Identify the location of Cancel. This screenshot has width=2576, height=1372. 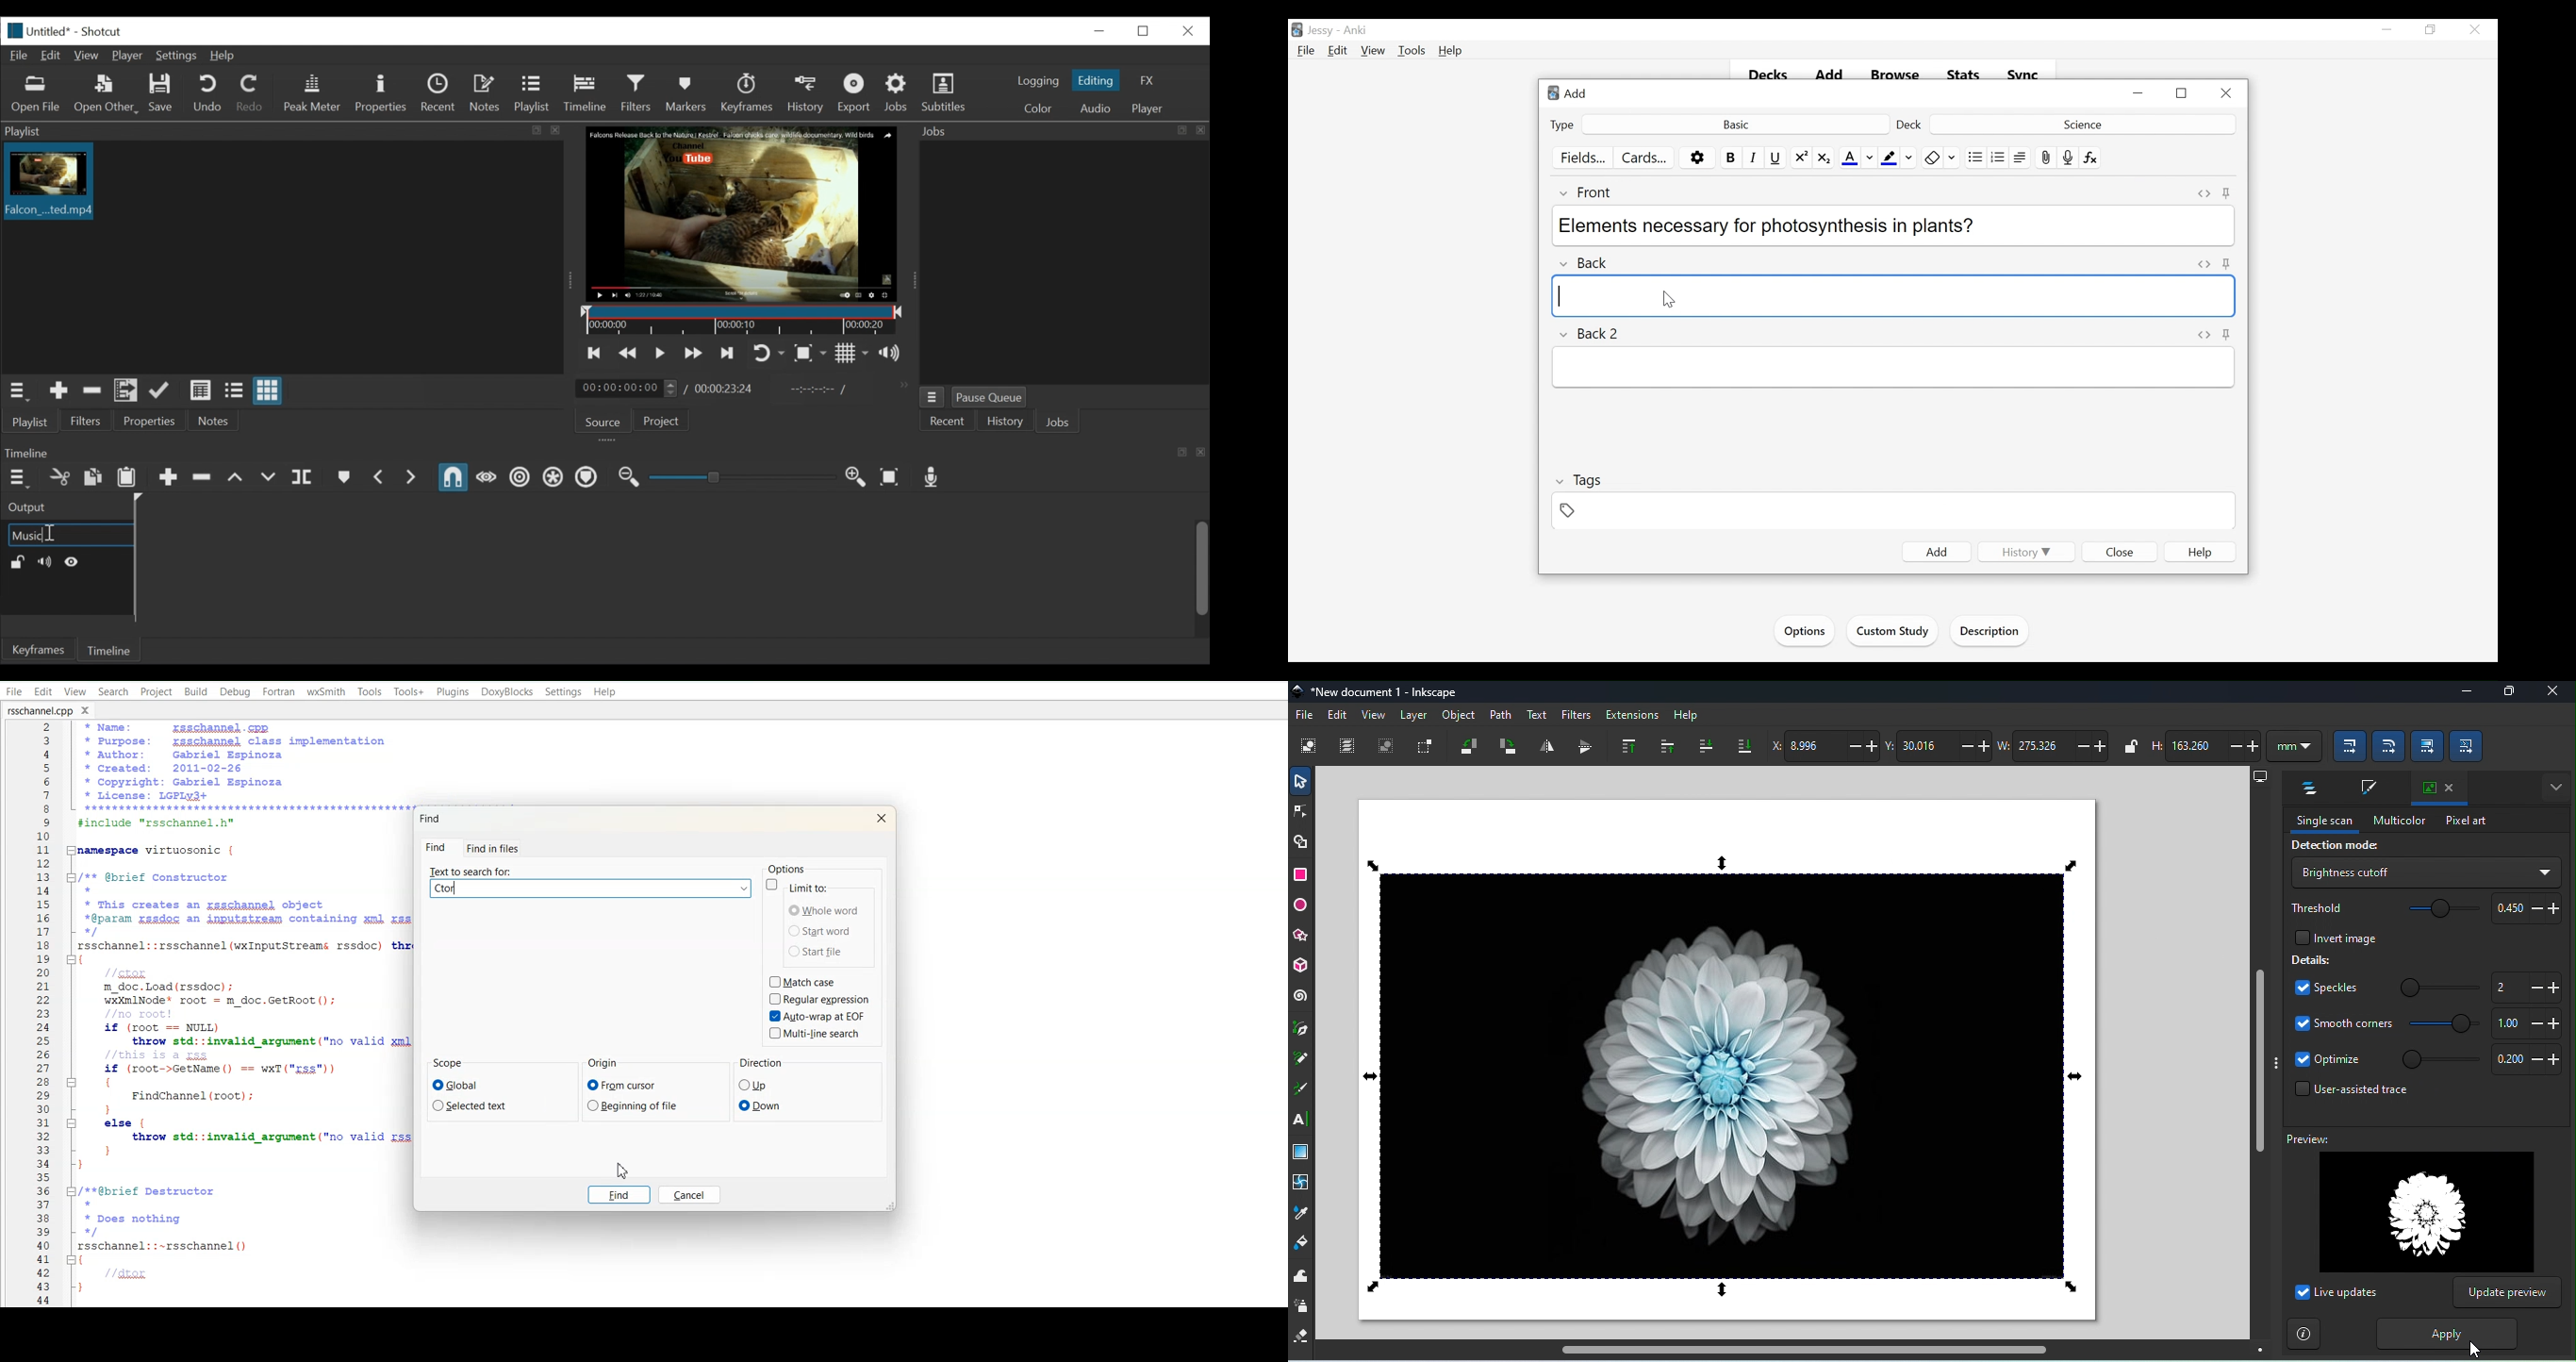
(690, 1195).